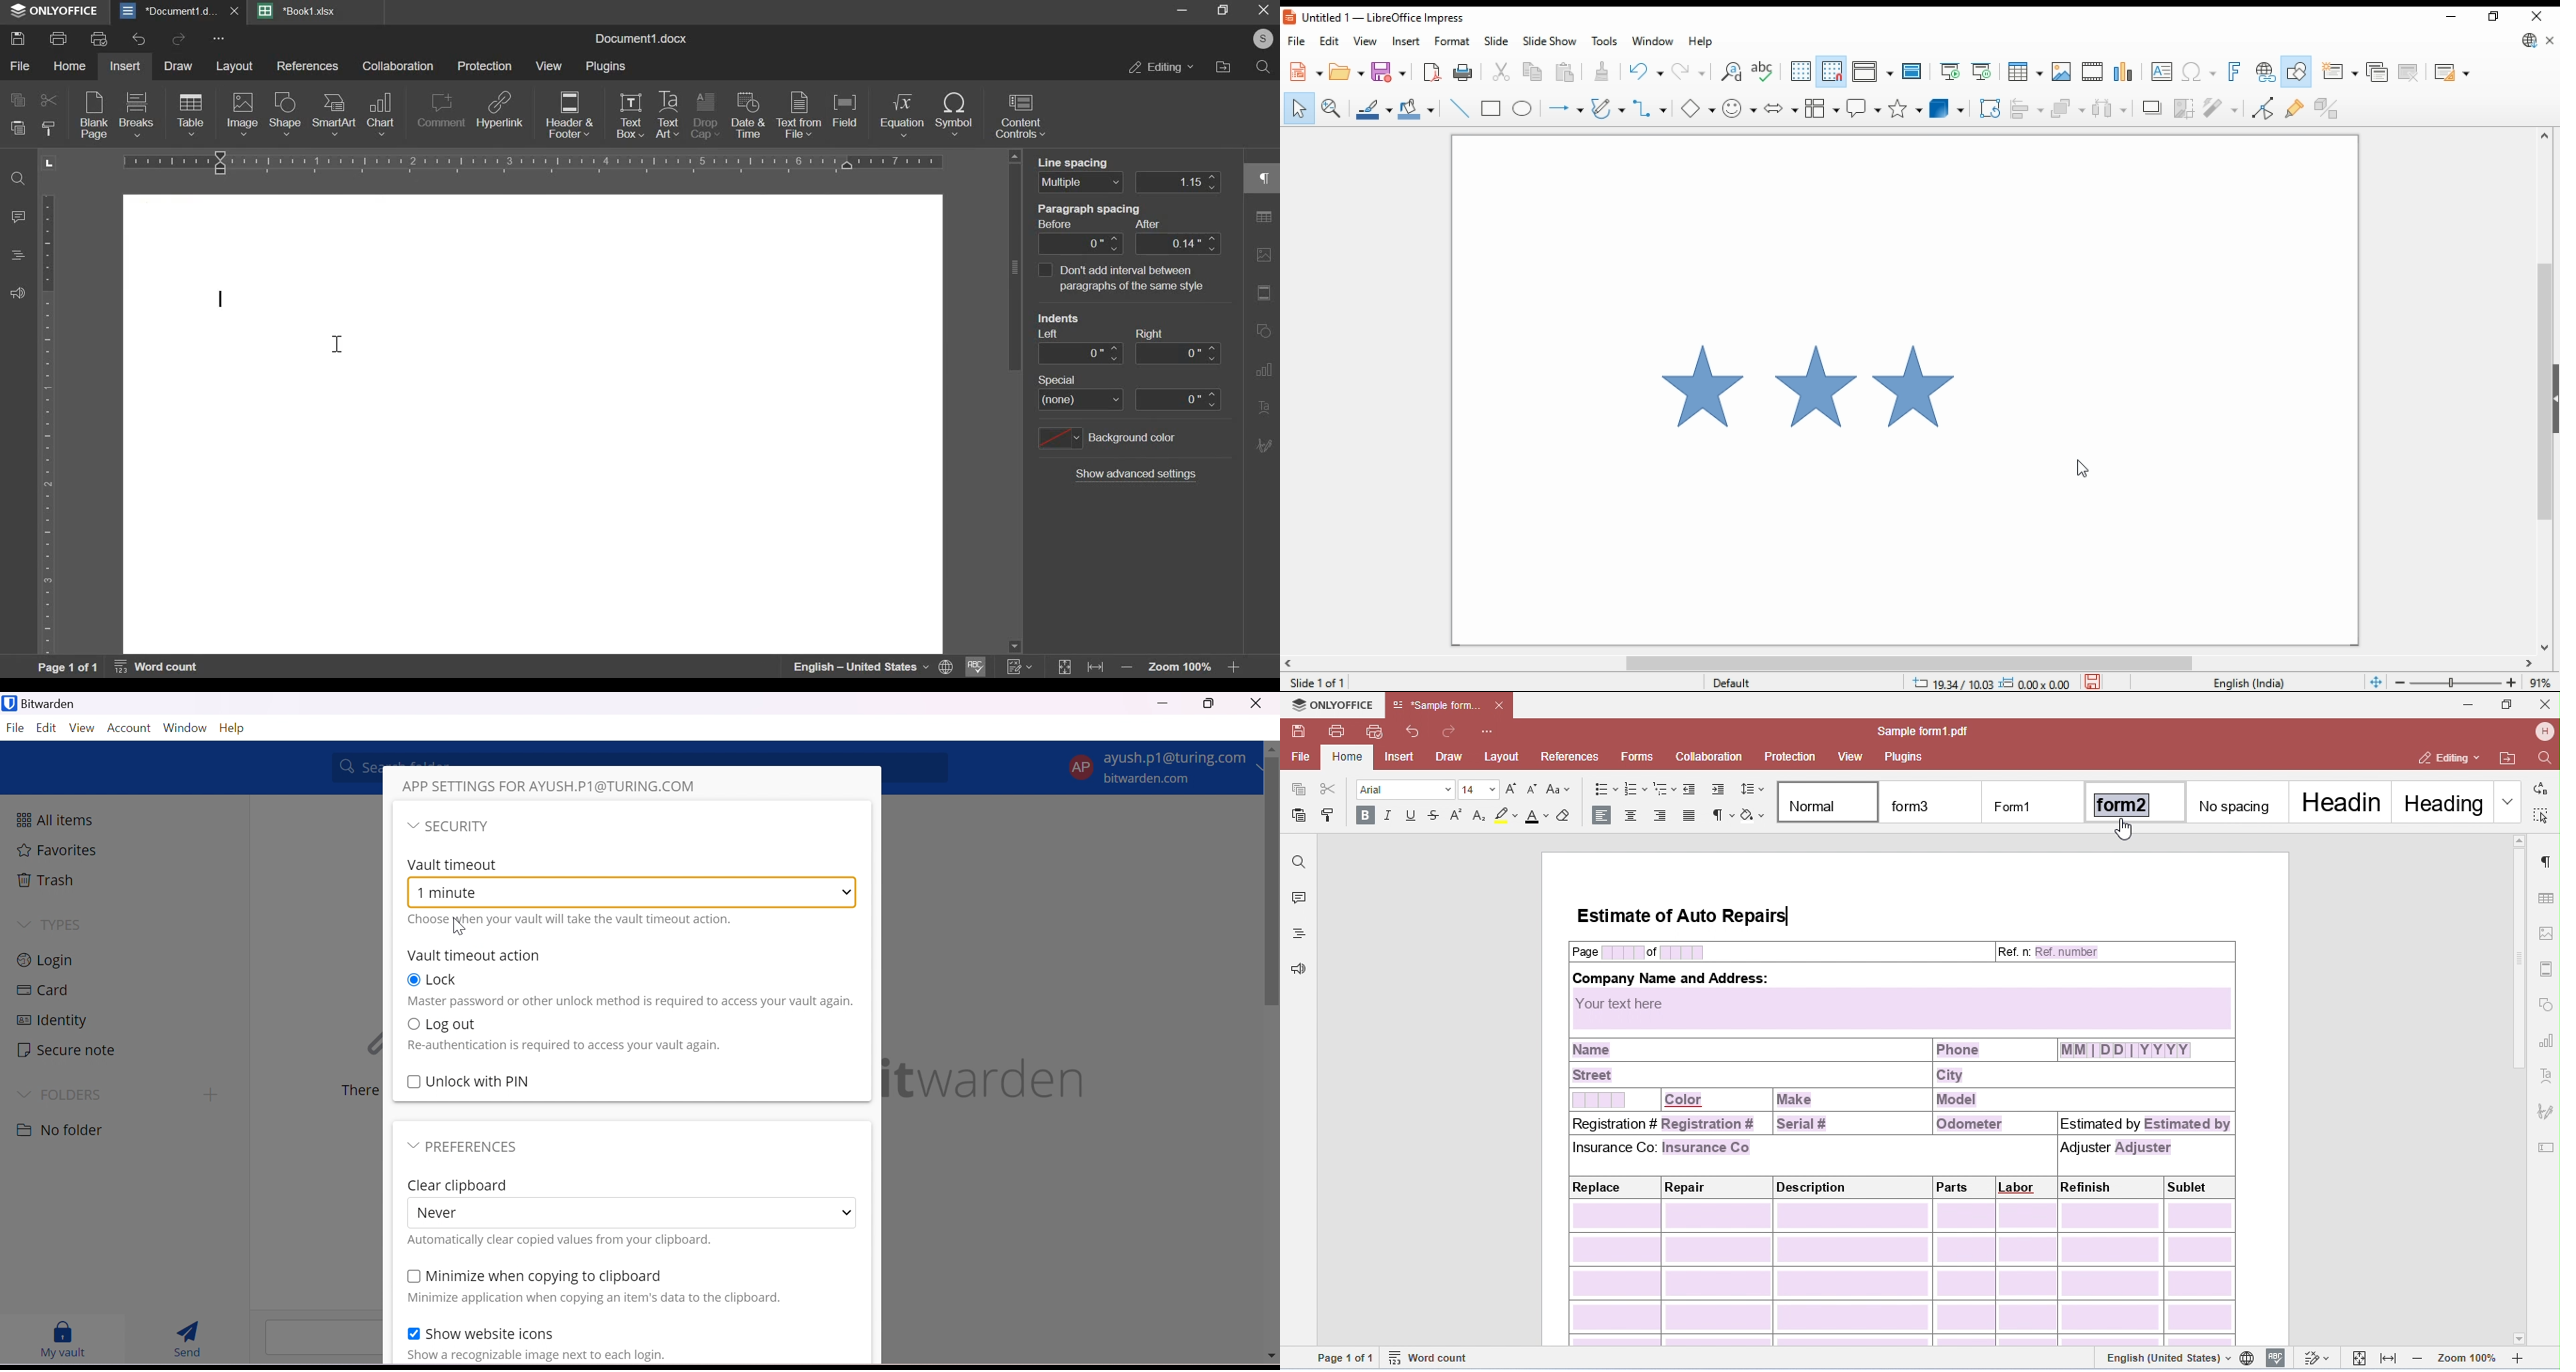 This screenshot has height=1372, width=2576. Describe the element at coordinates (23, 925) in the screenshot. I see `Drop Down` at that location.